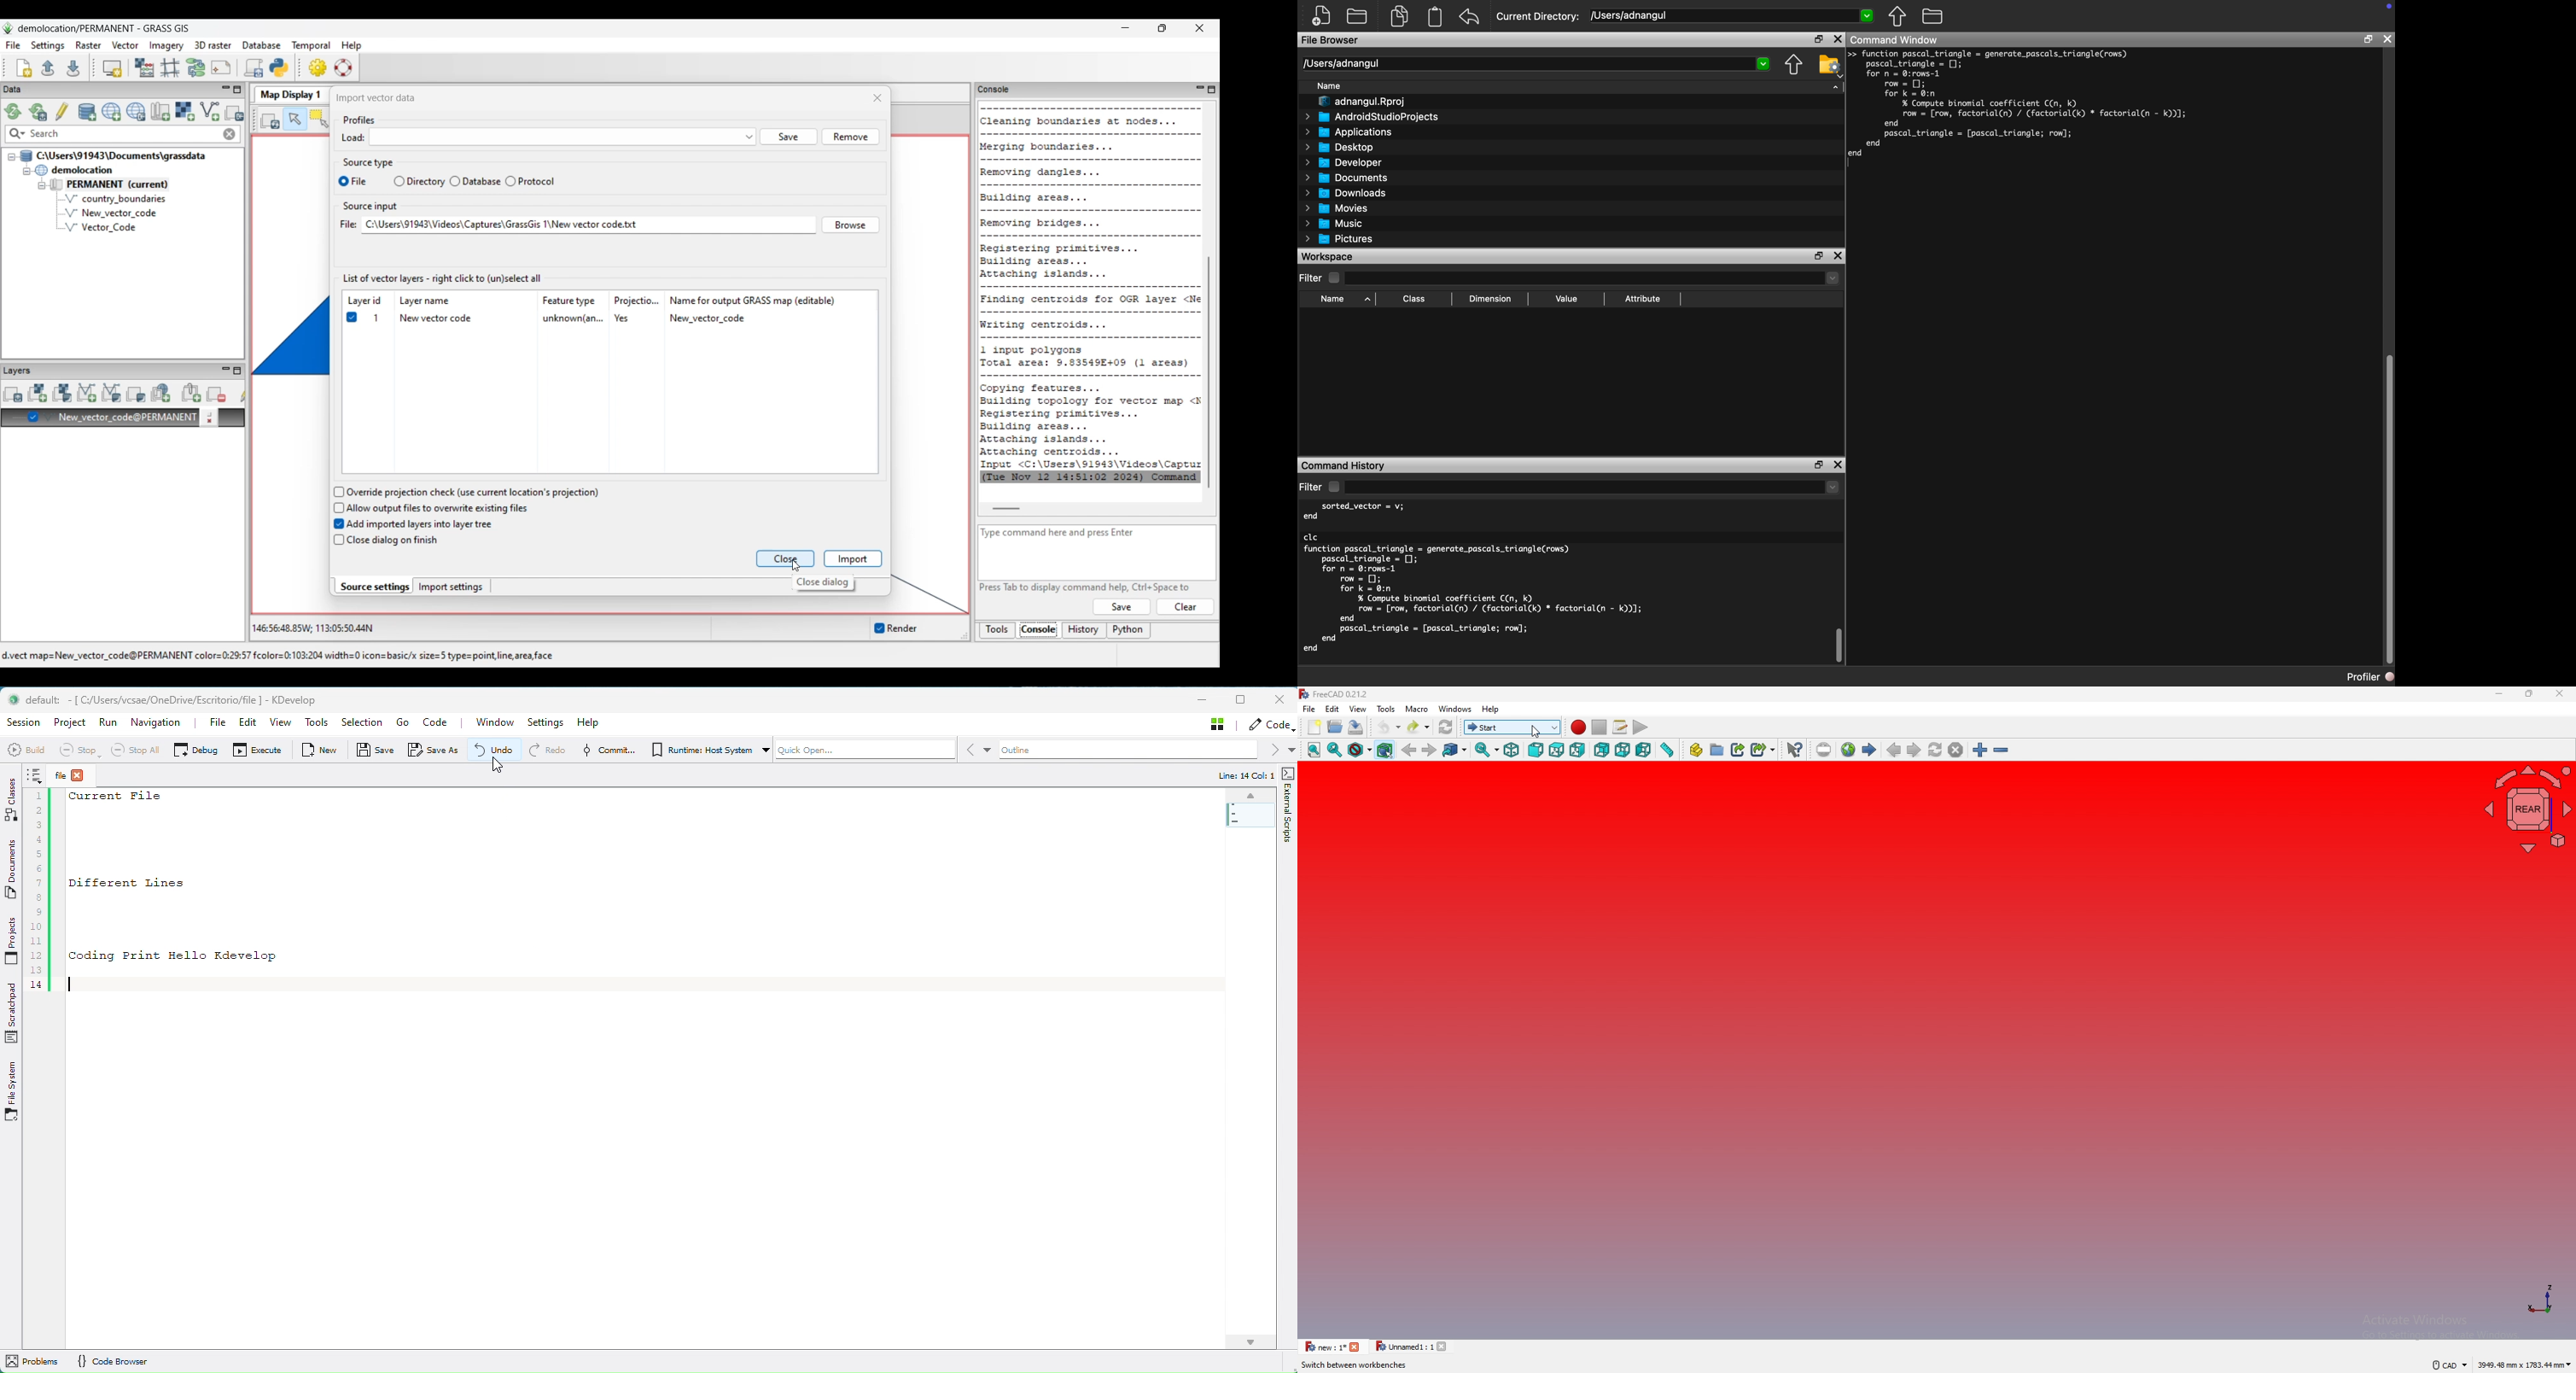 Image resolution: width=2576 pixels, height=1400 pixels. What do you see at coordinates (1349, 132) in the screenshot?
I see `Applications` at bounding box center [1349, 132].